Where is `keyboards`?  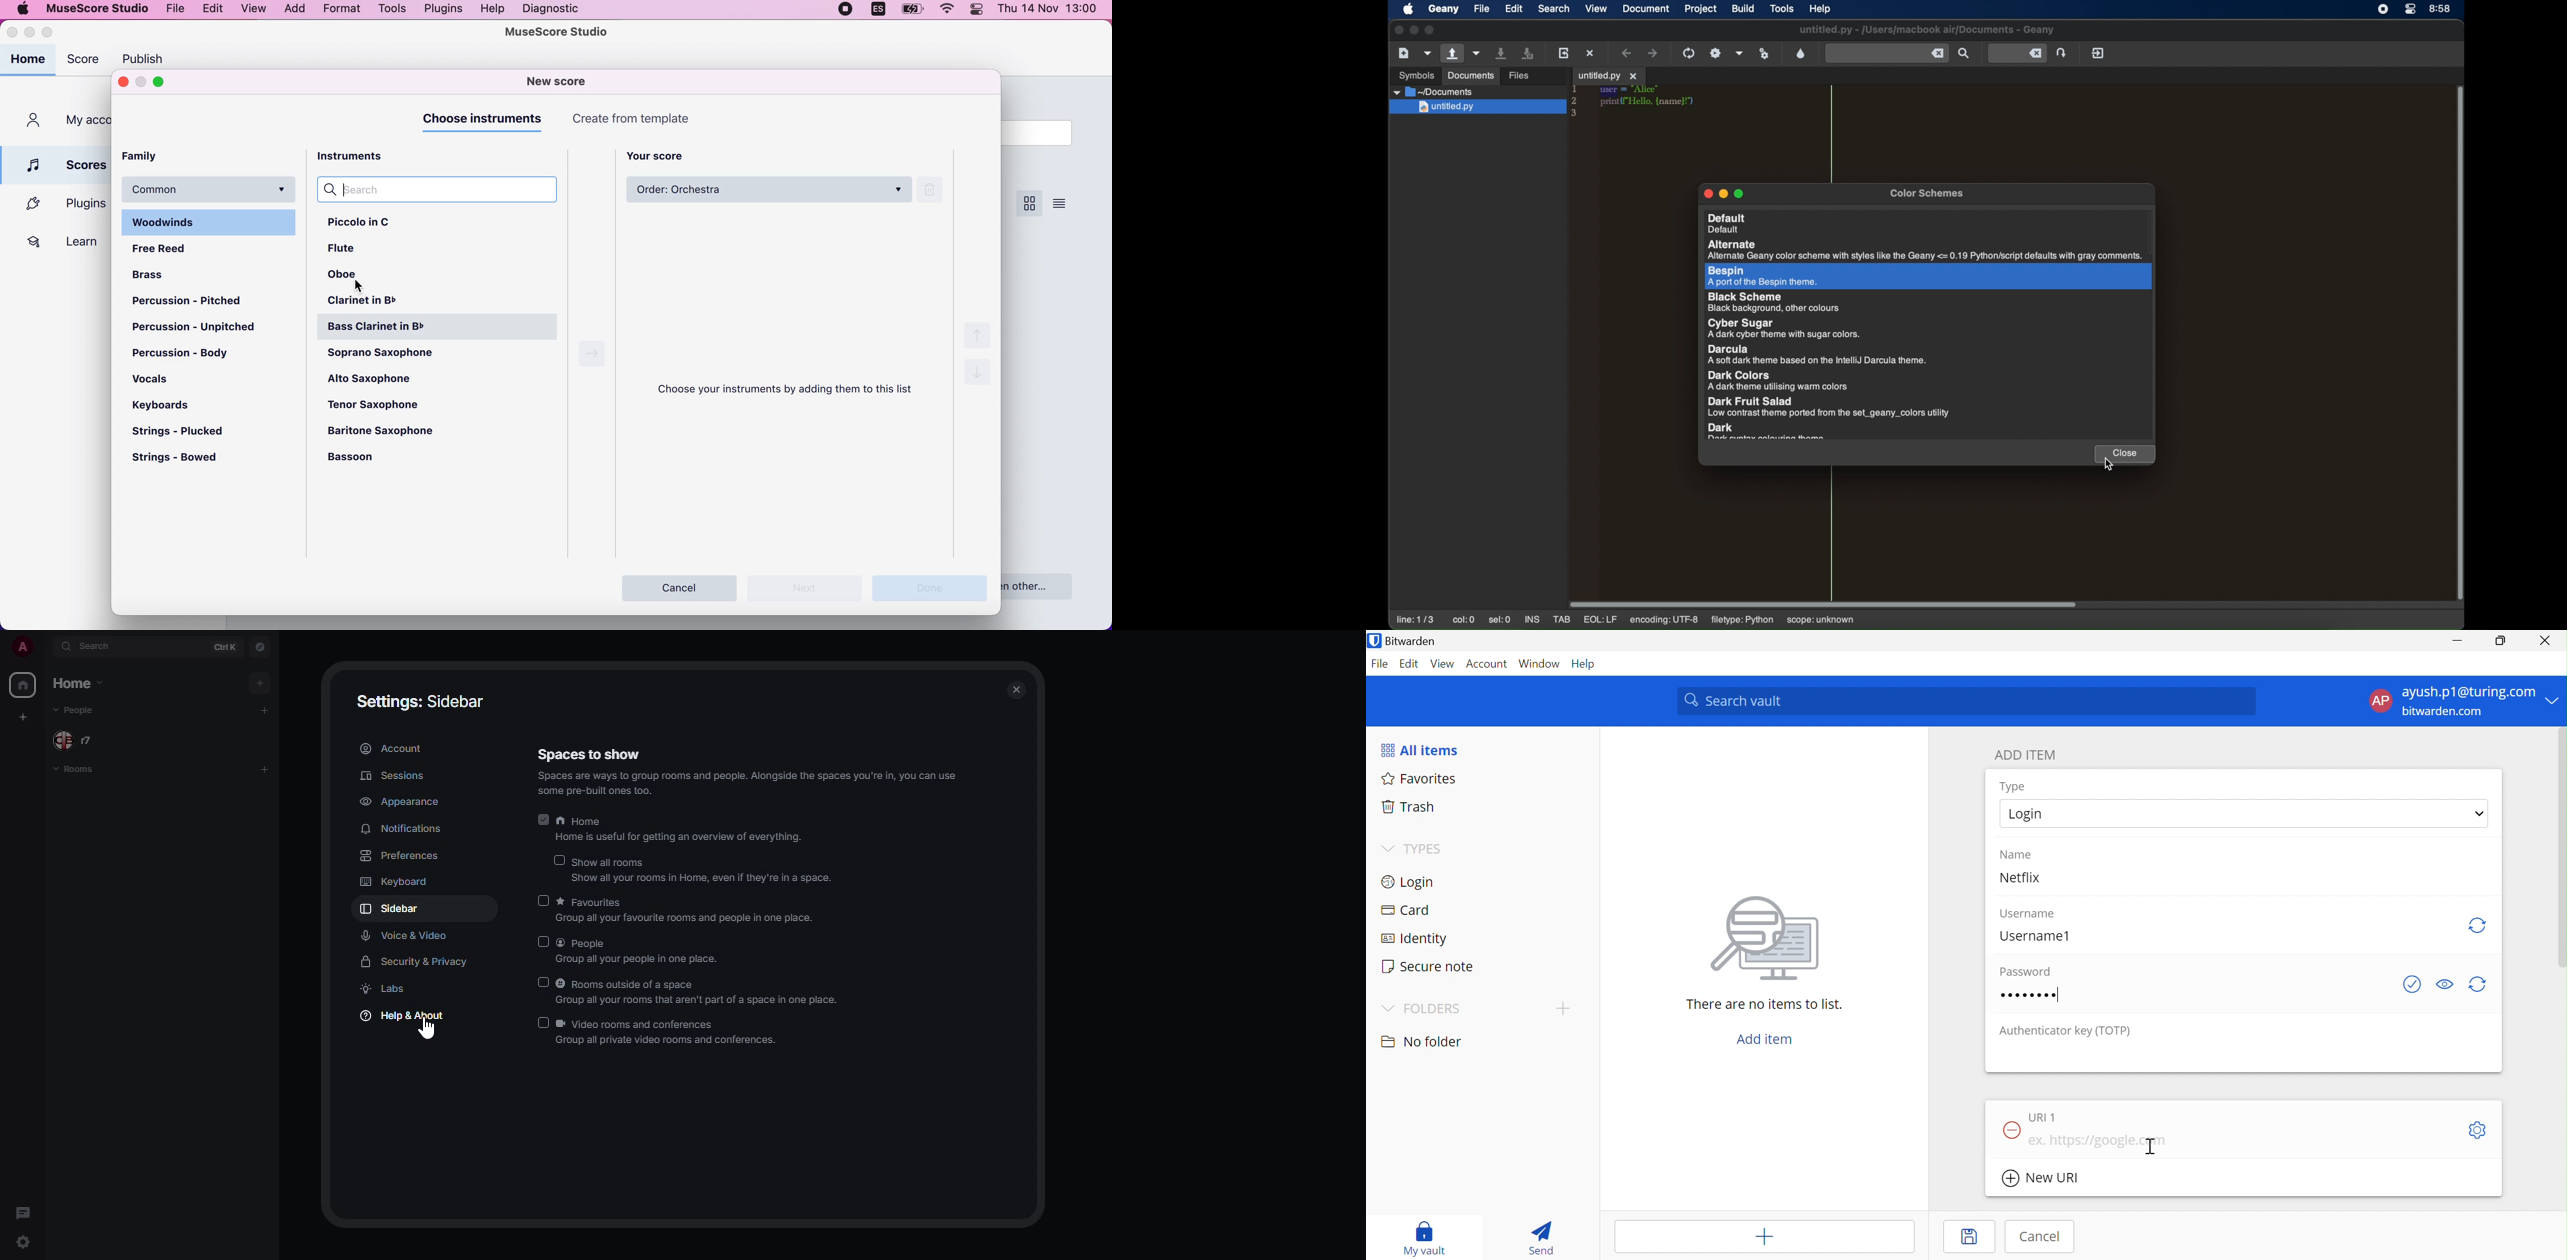 keyboards is located at coordinates (164, 404).